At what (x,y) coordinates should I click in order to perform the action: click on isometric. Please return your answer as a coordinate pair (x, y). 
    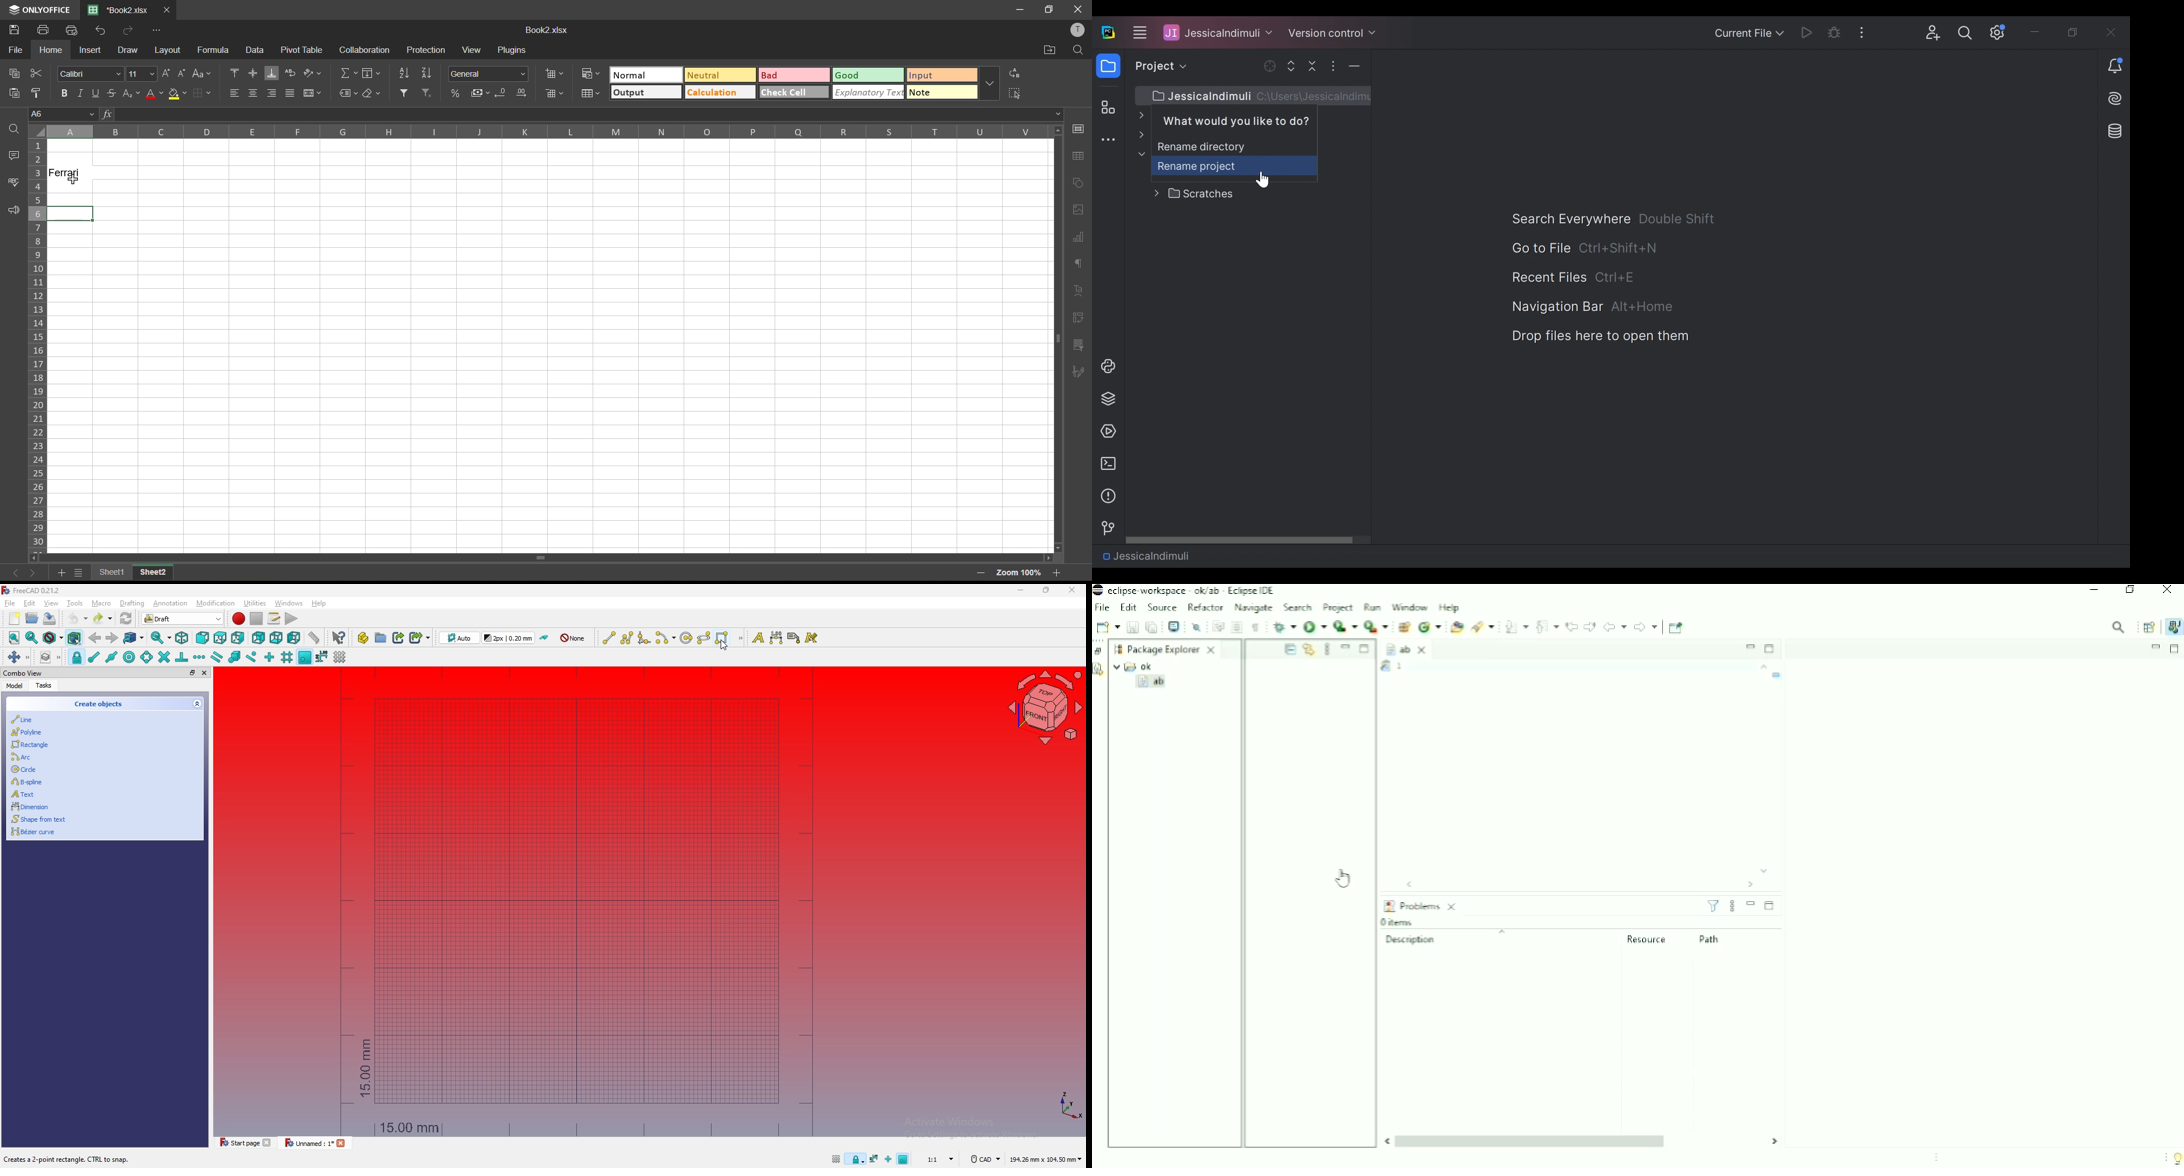
    Looking at the image, I should click on (182, 638).